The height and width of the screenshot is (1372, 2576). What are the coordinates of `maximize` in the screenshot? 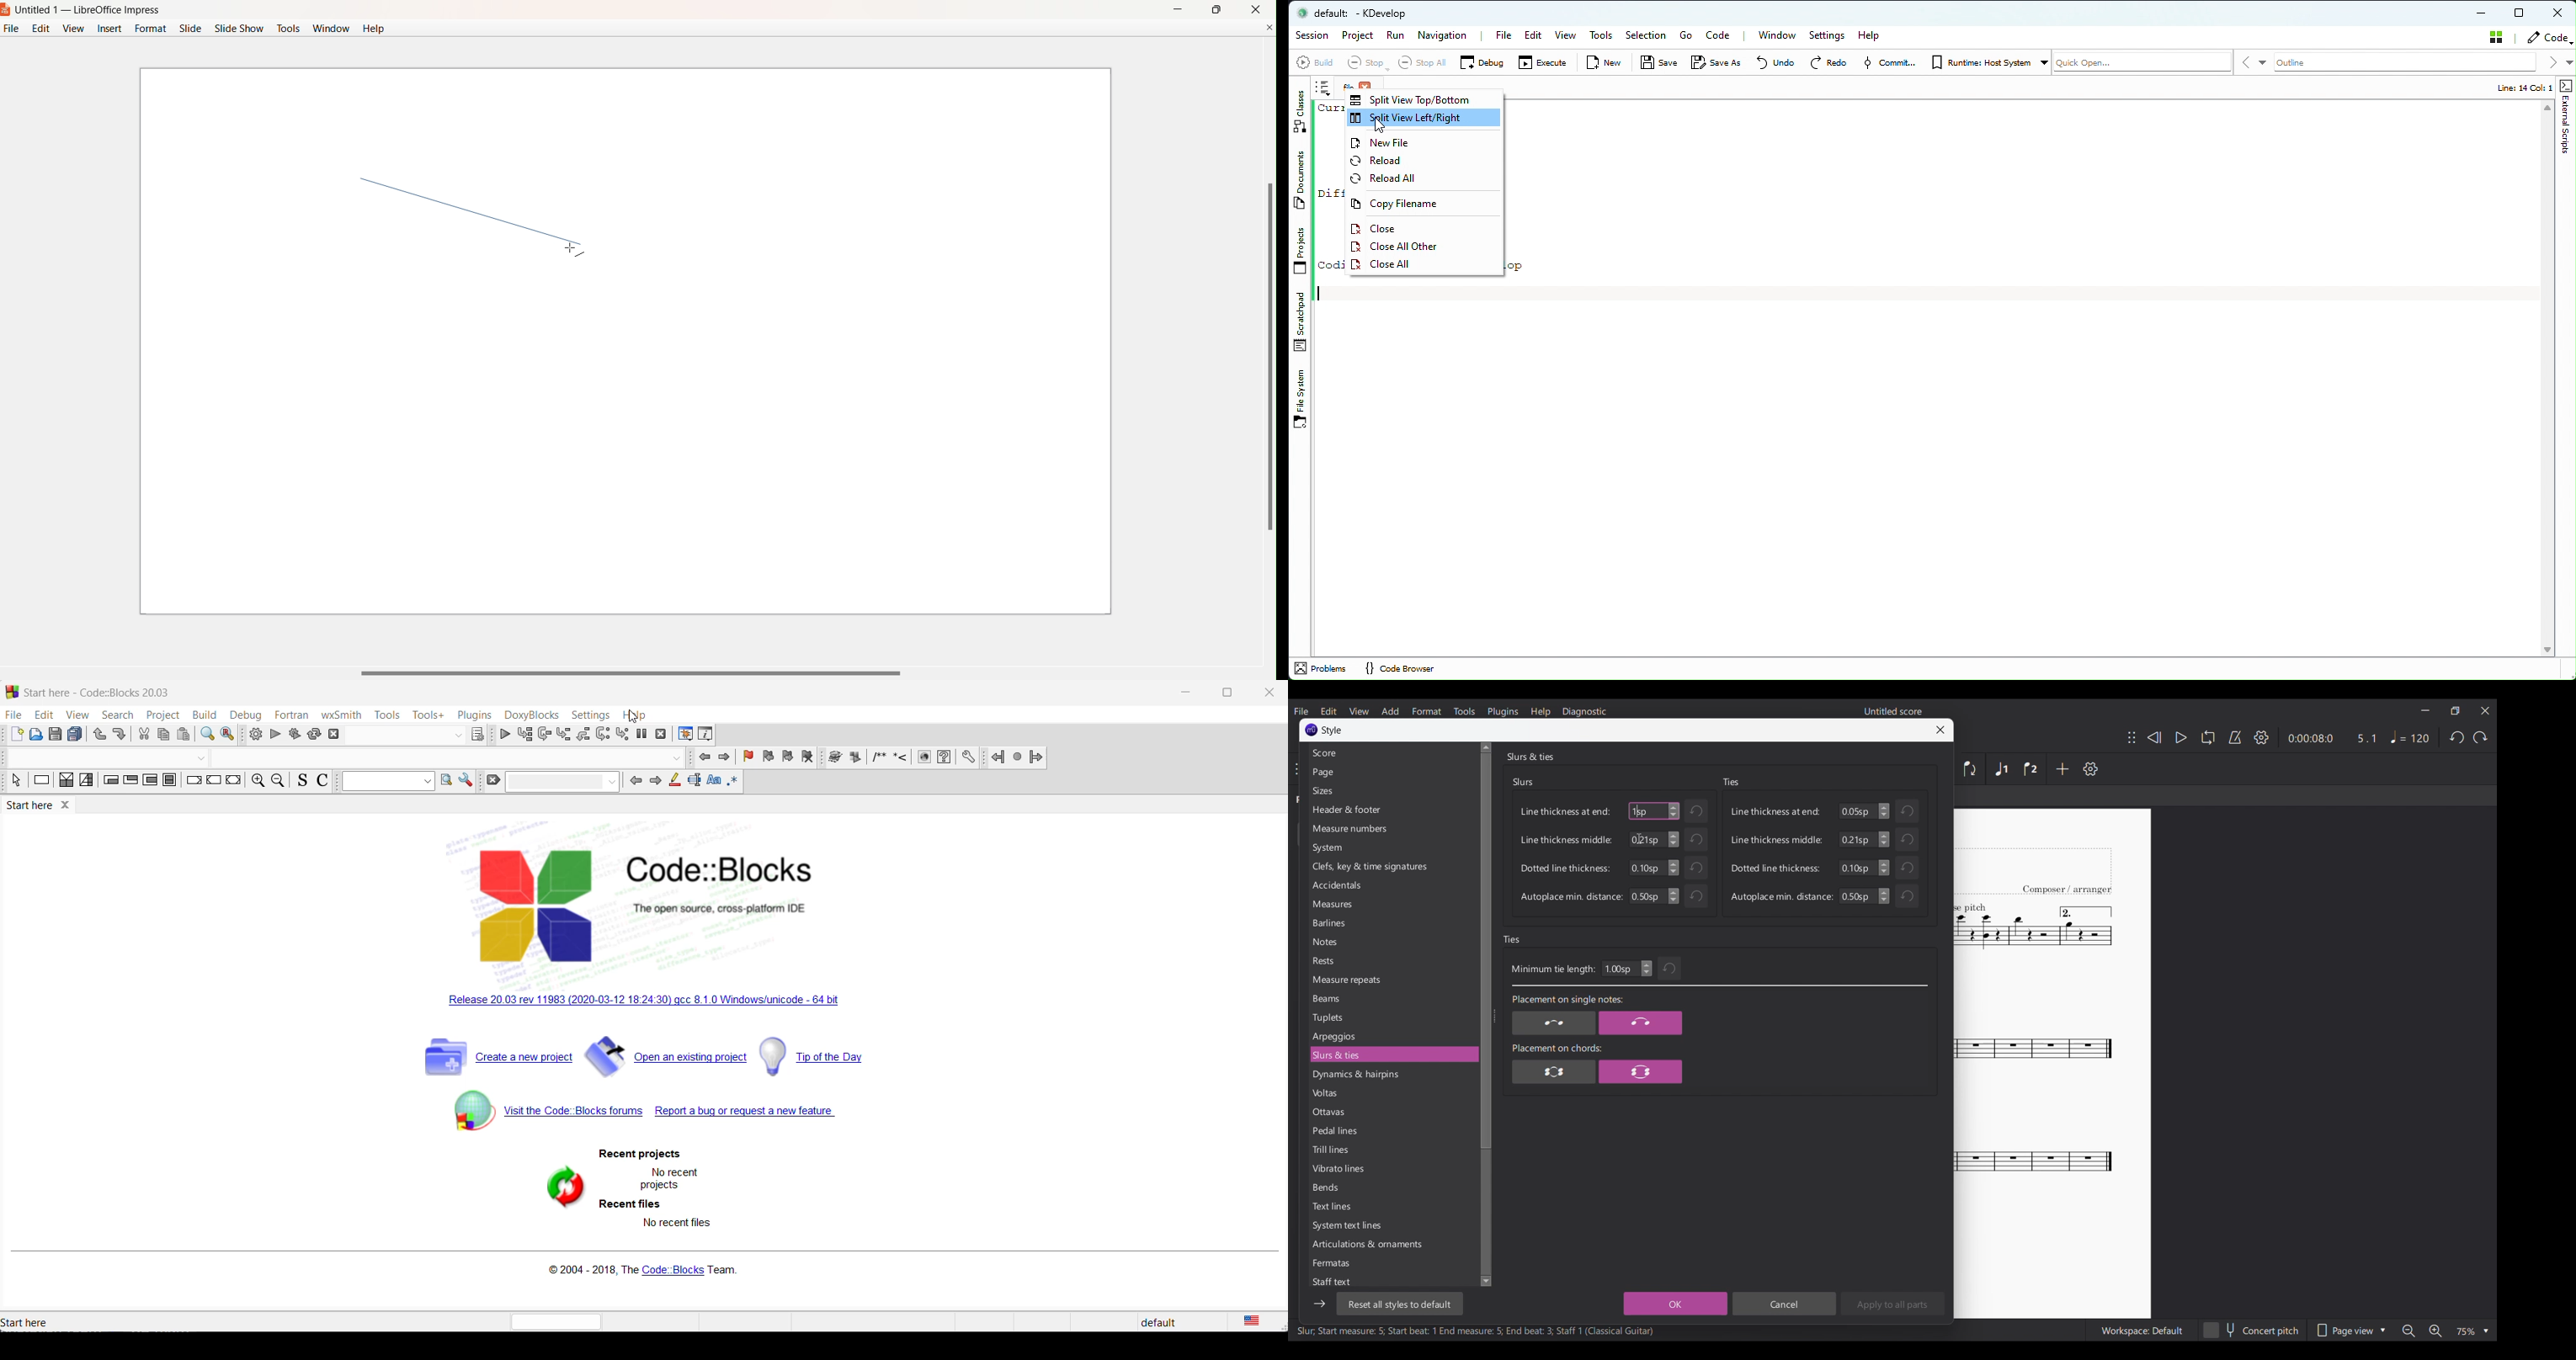 It's located at (1216, 9).